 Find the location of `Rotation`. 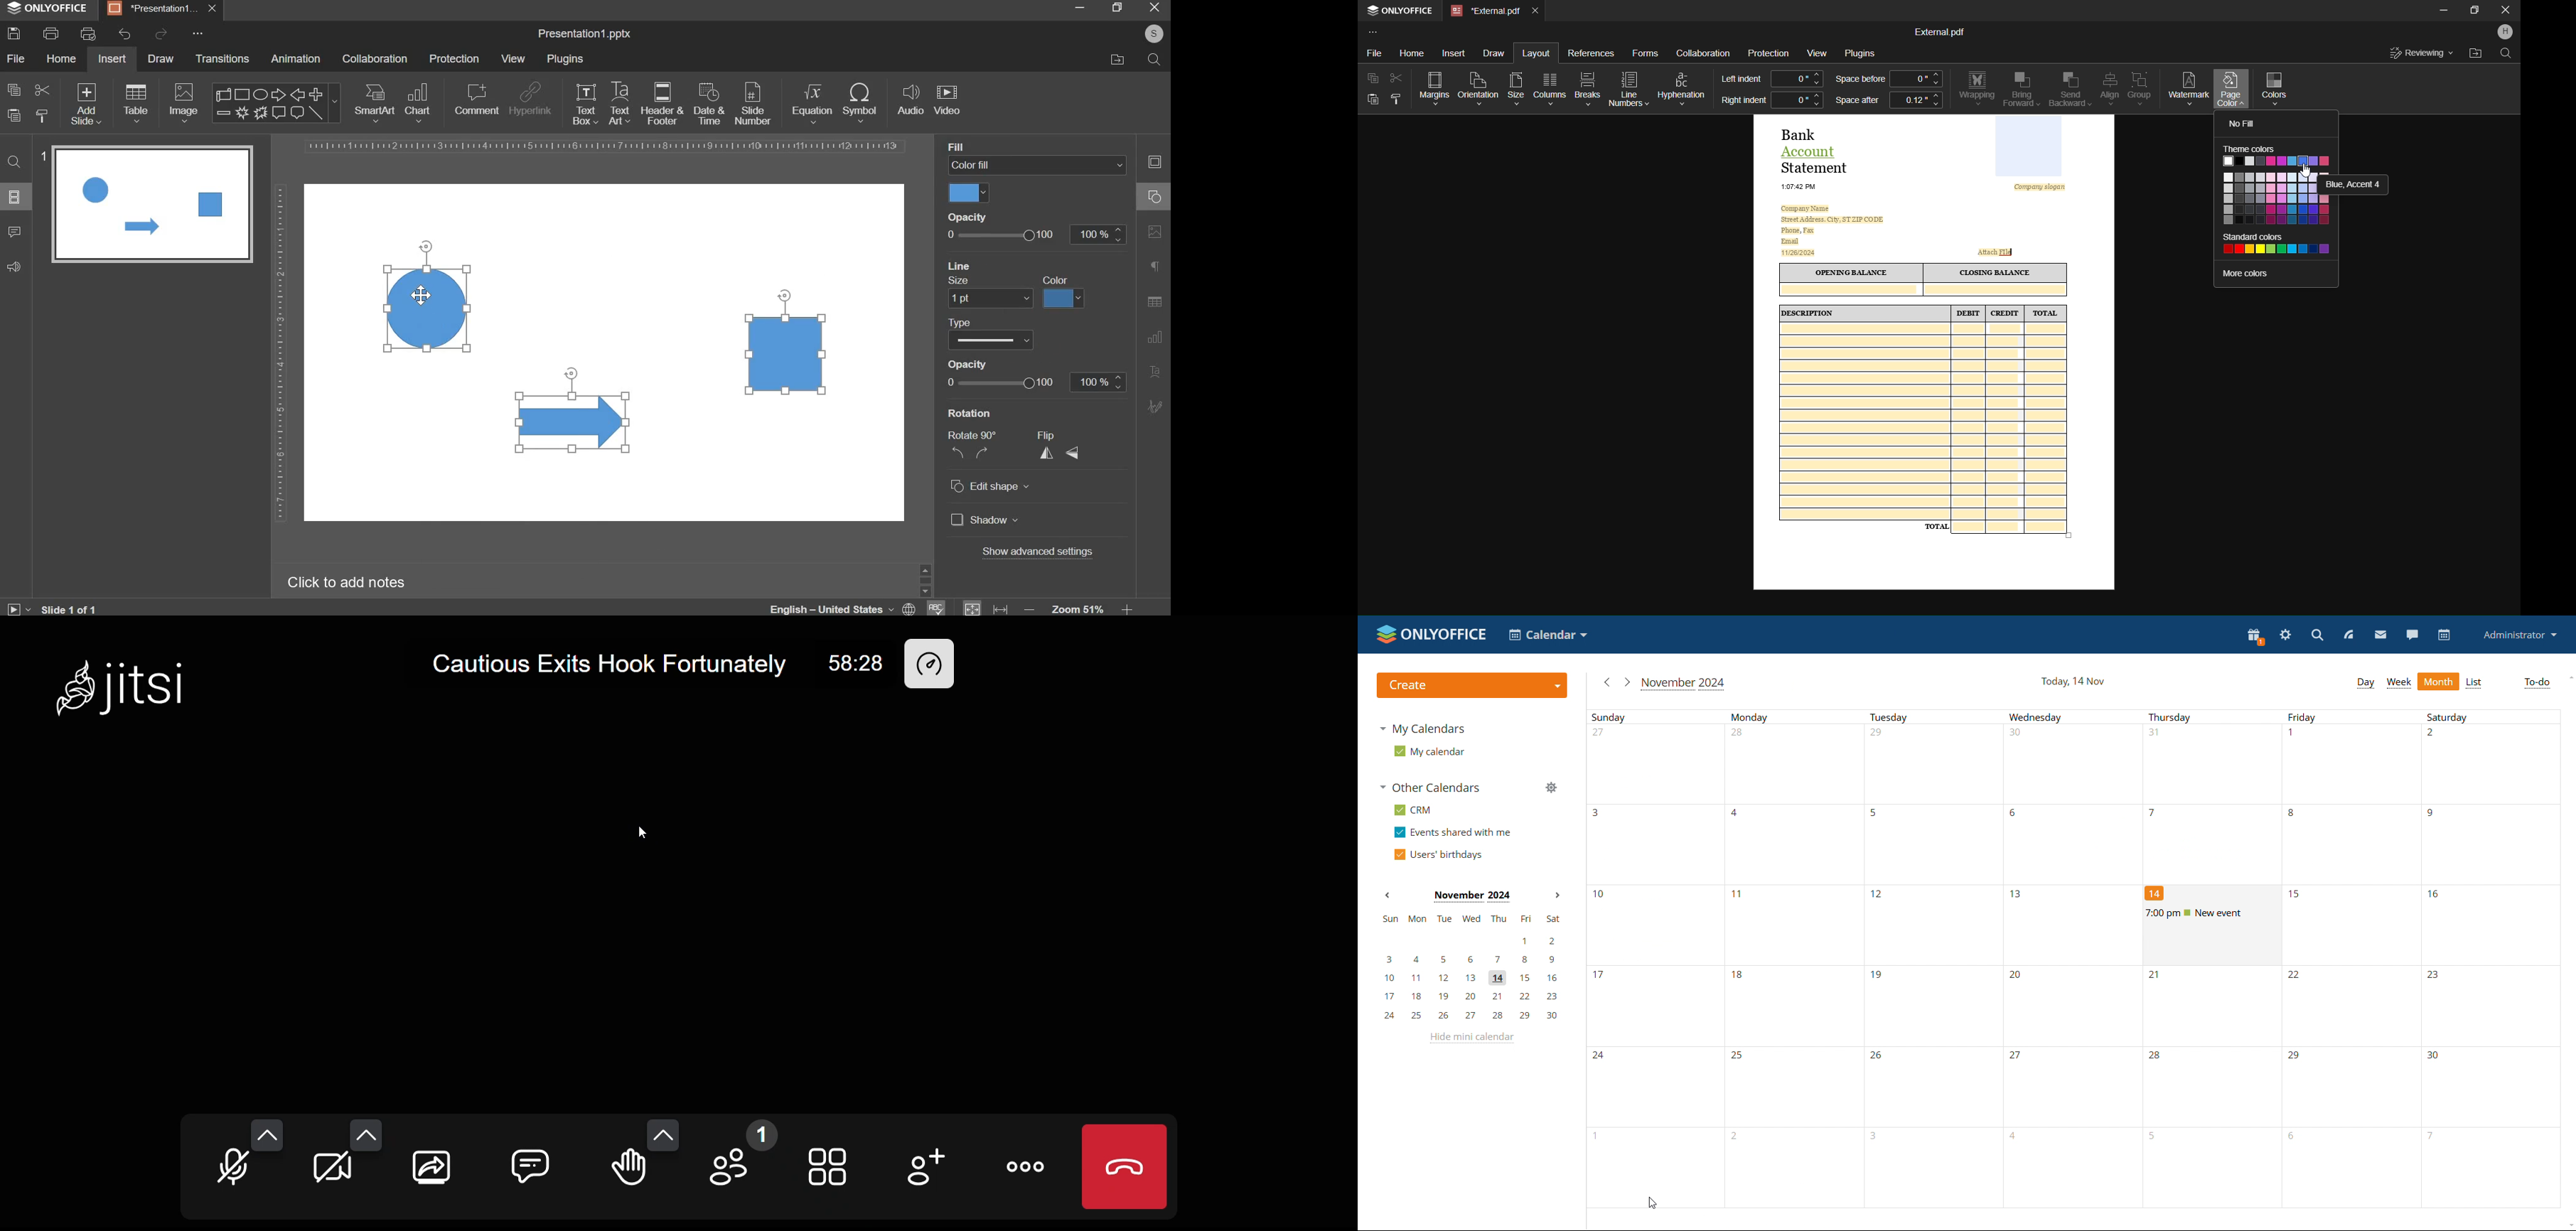

Rotation is located at coordinates (977, 413).